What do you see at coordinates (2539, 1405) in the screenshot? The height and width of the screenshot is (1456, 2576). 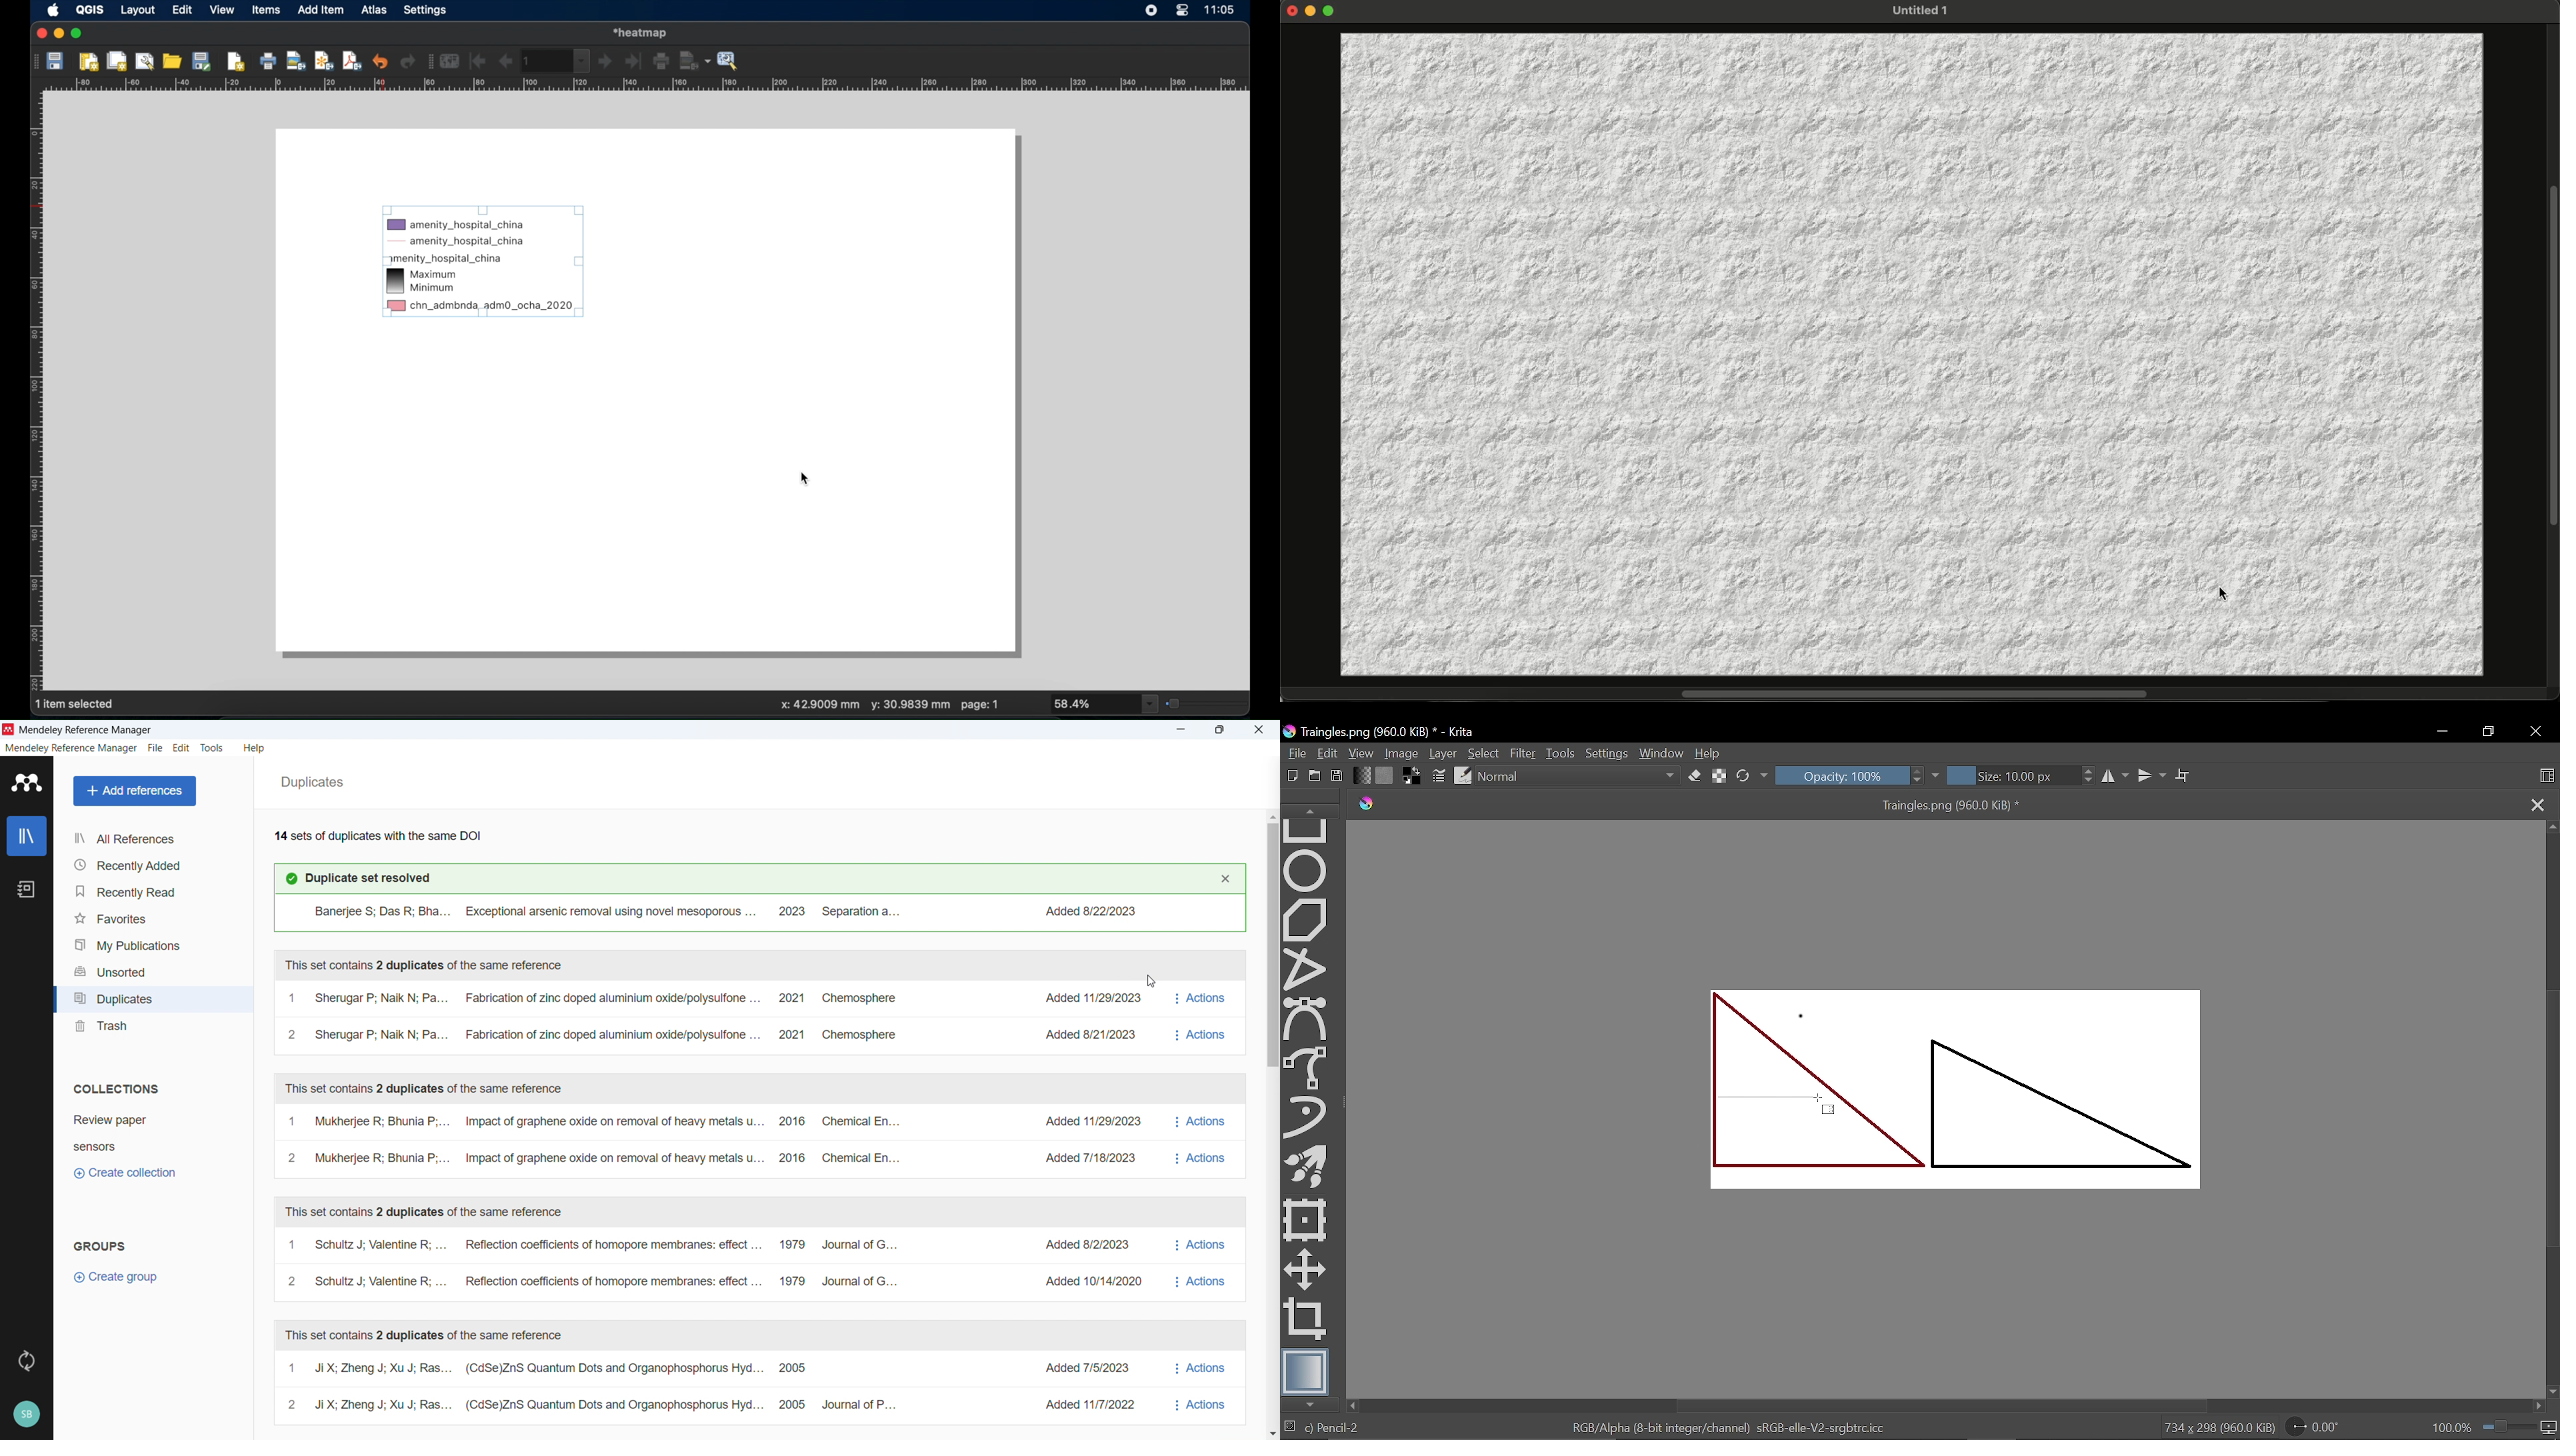 I see `Move right` at bounding box center [2539, 1405].